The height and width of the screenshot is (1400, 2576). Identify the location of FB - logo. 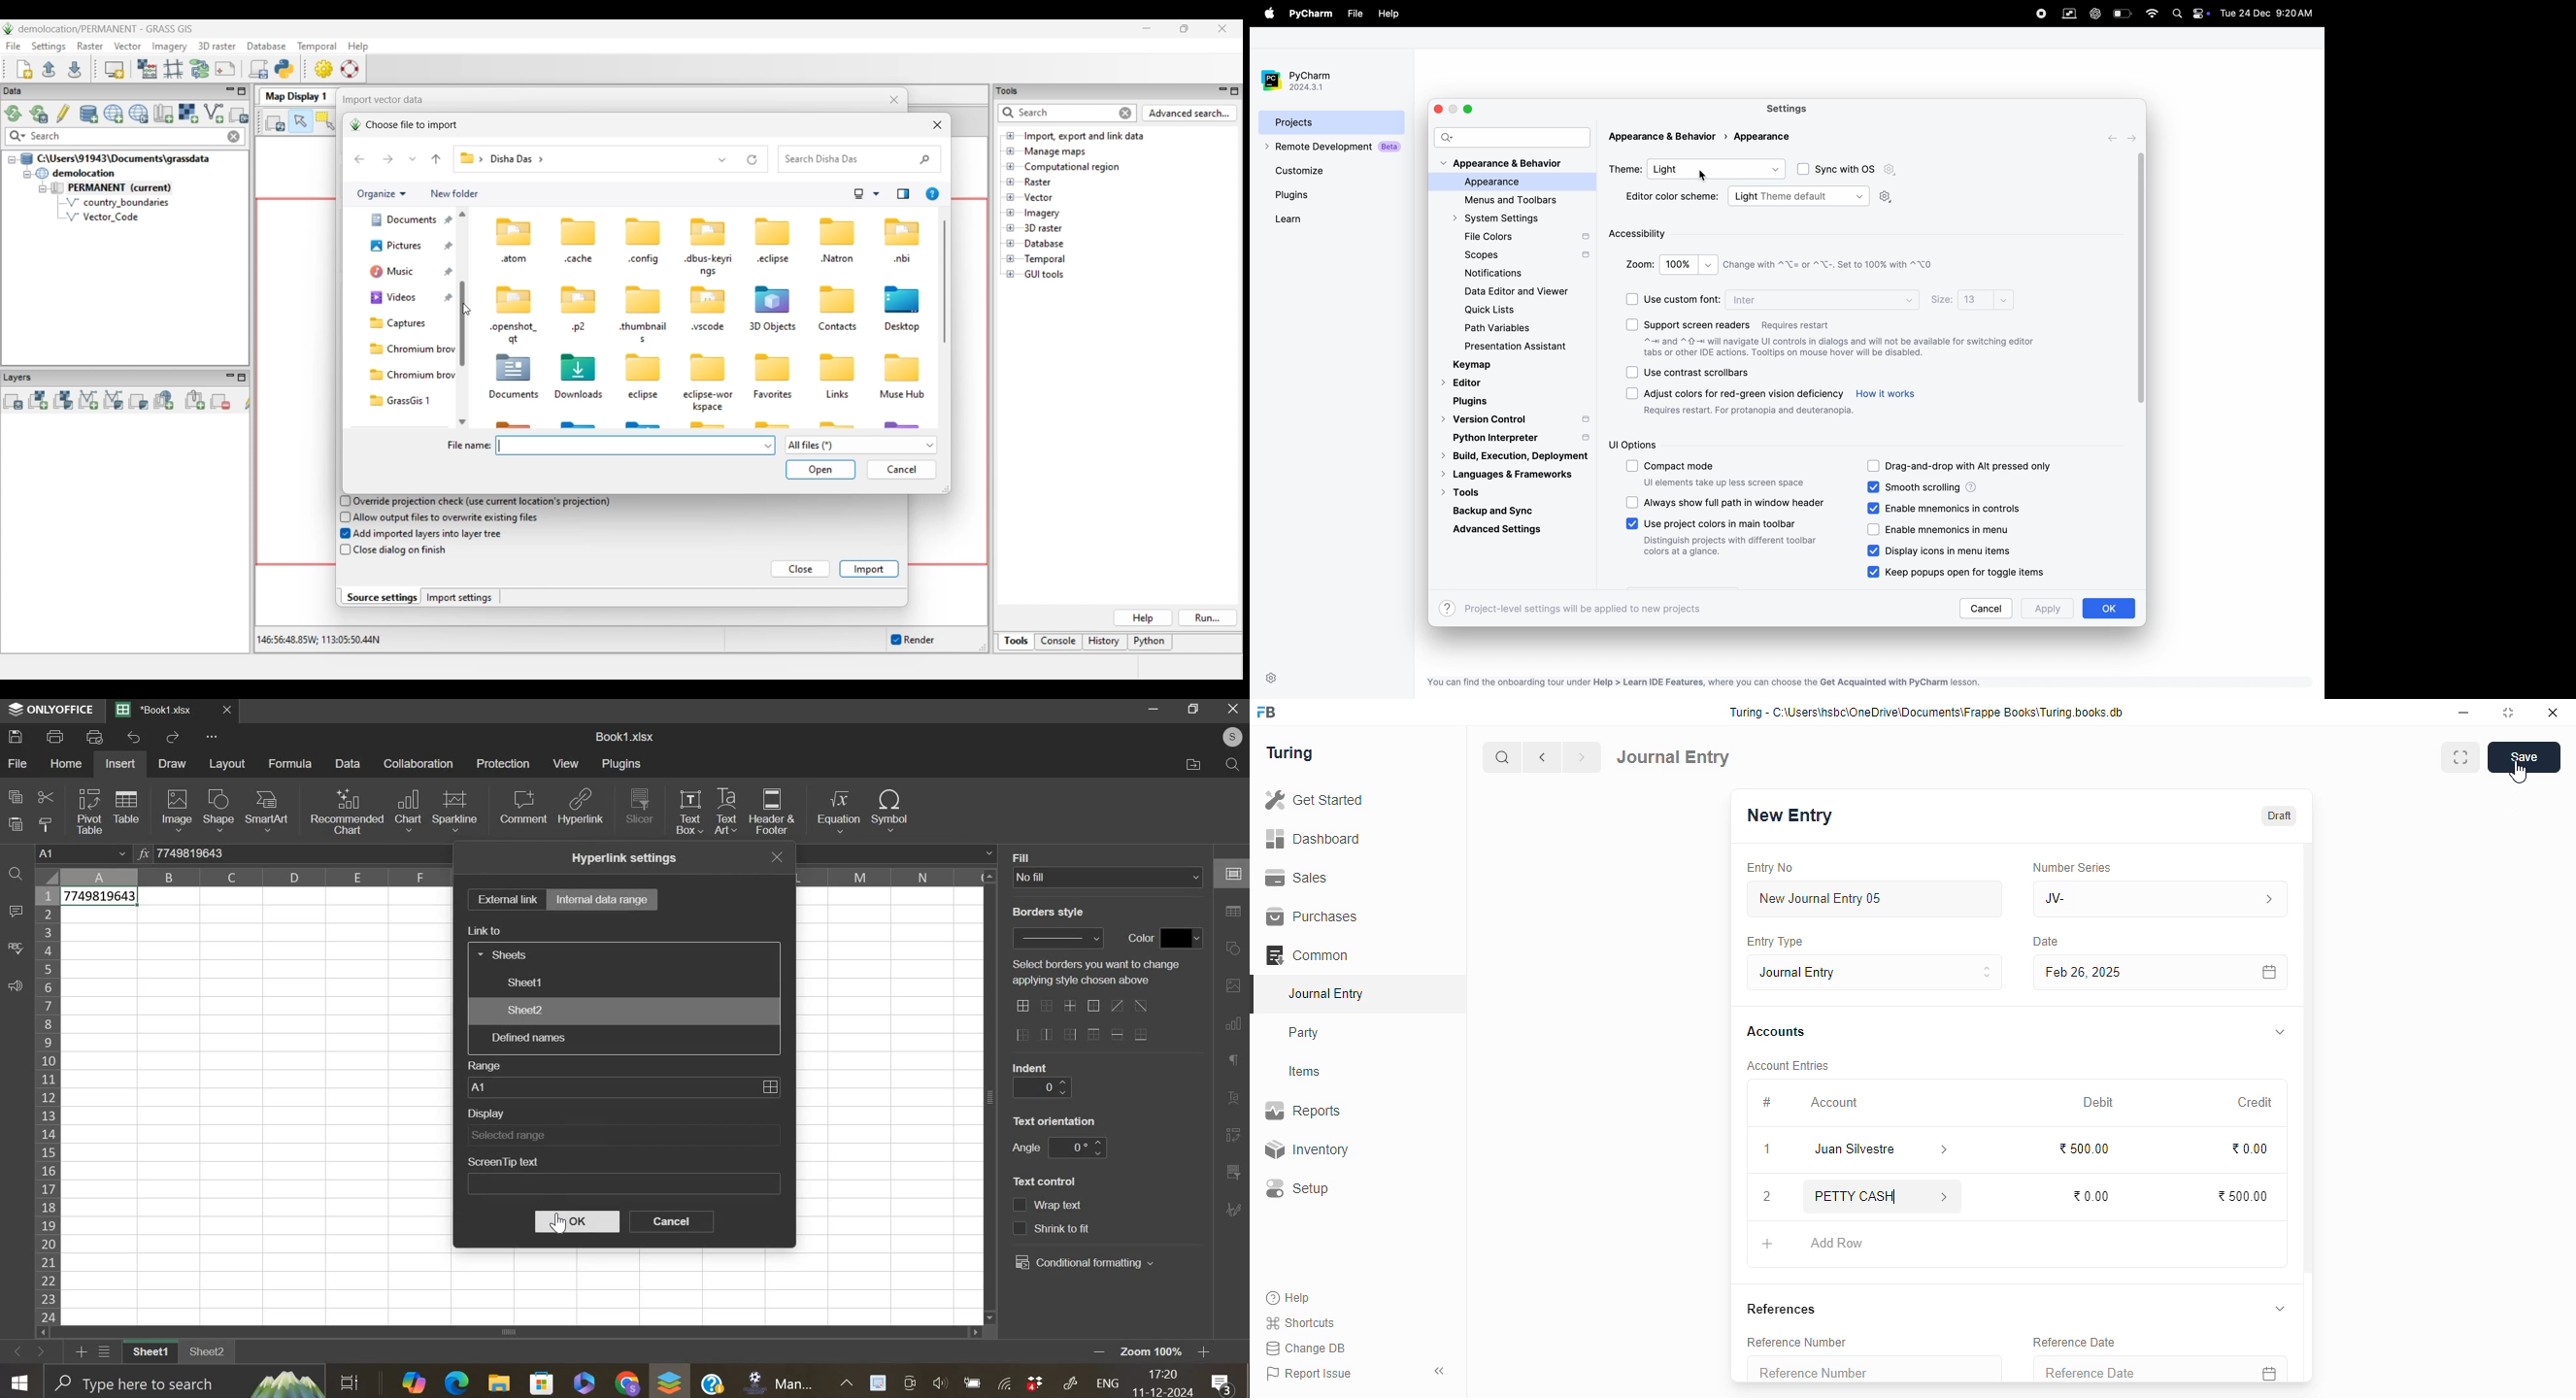
(1266, 712).